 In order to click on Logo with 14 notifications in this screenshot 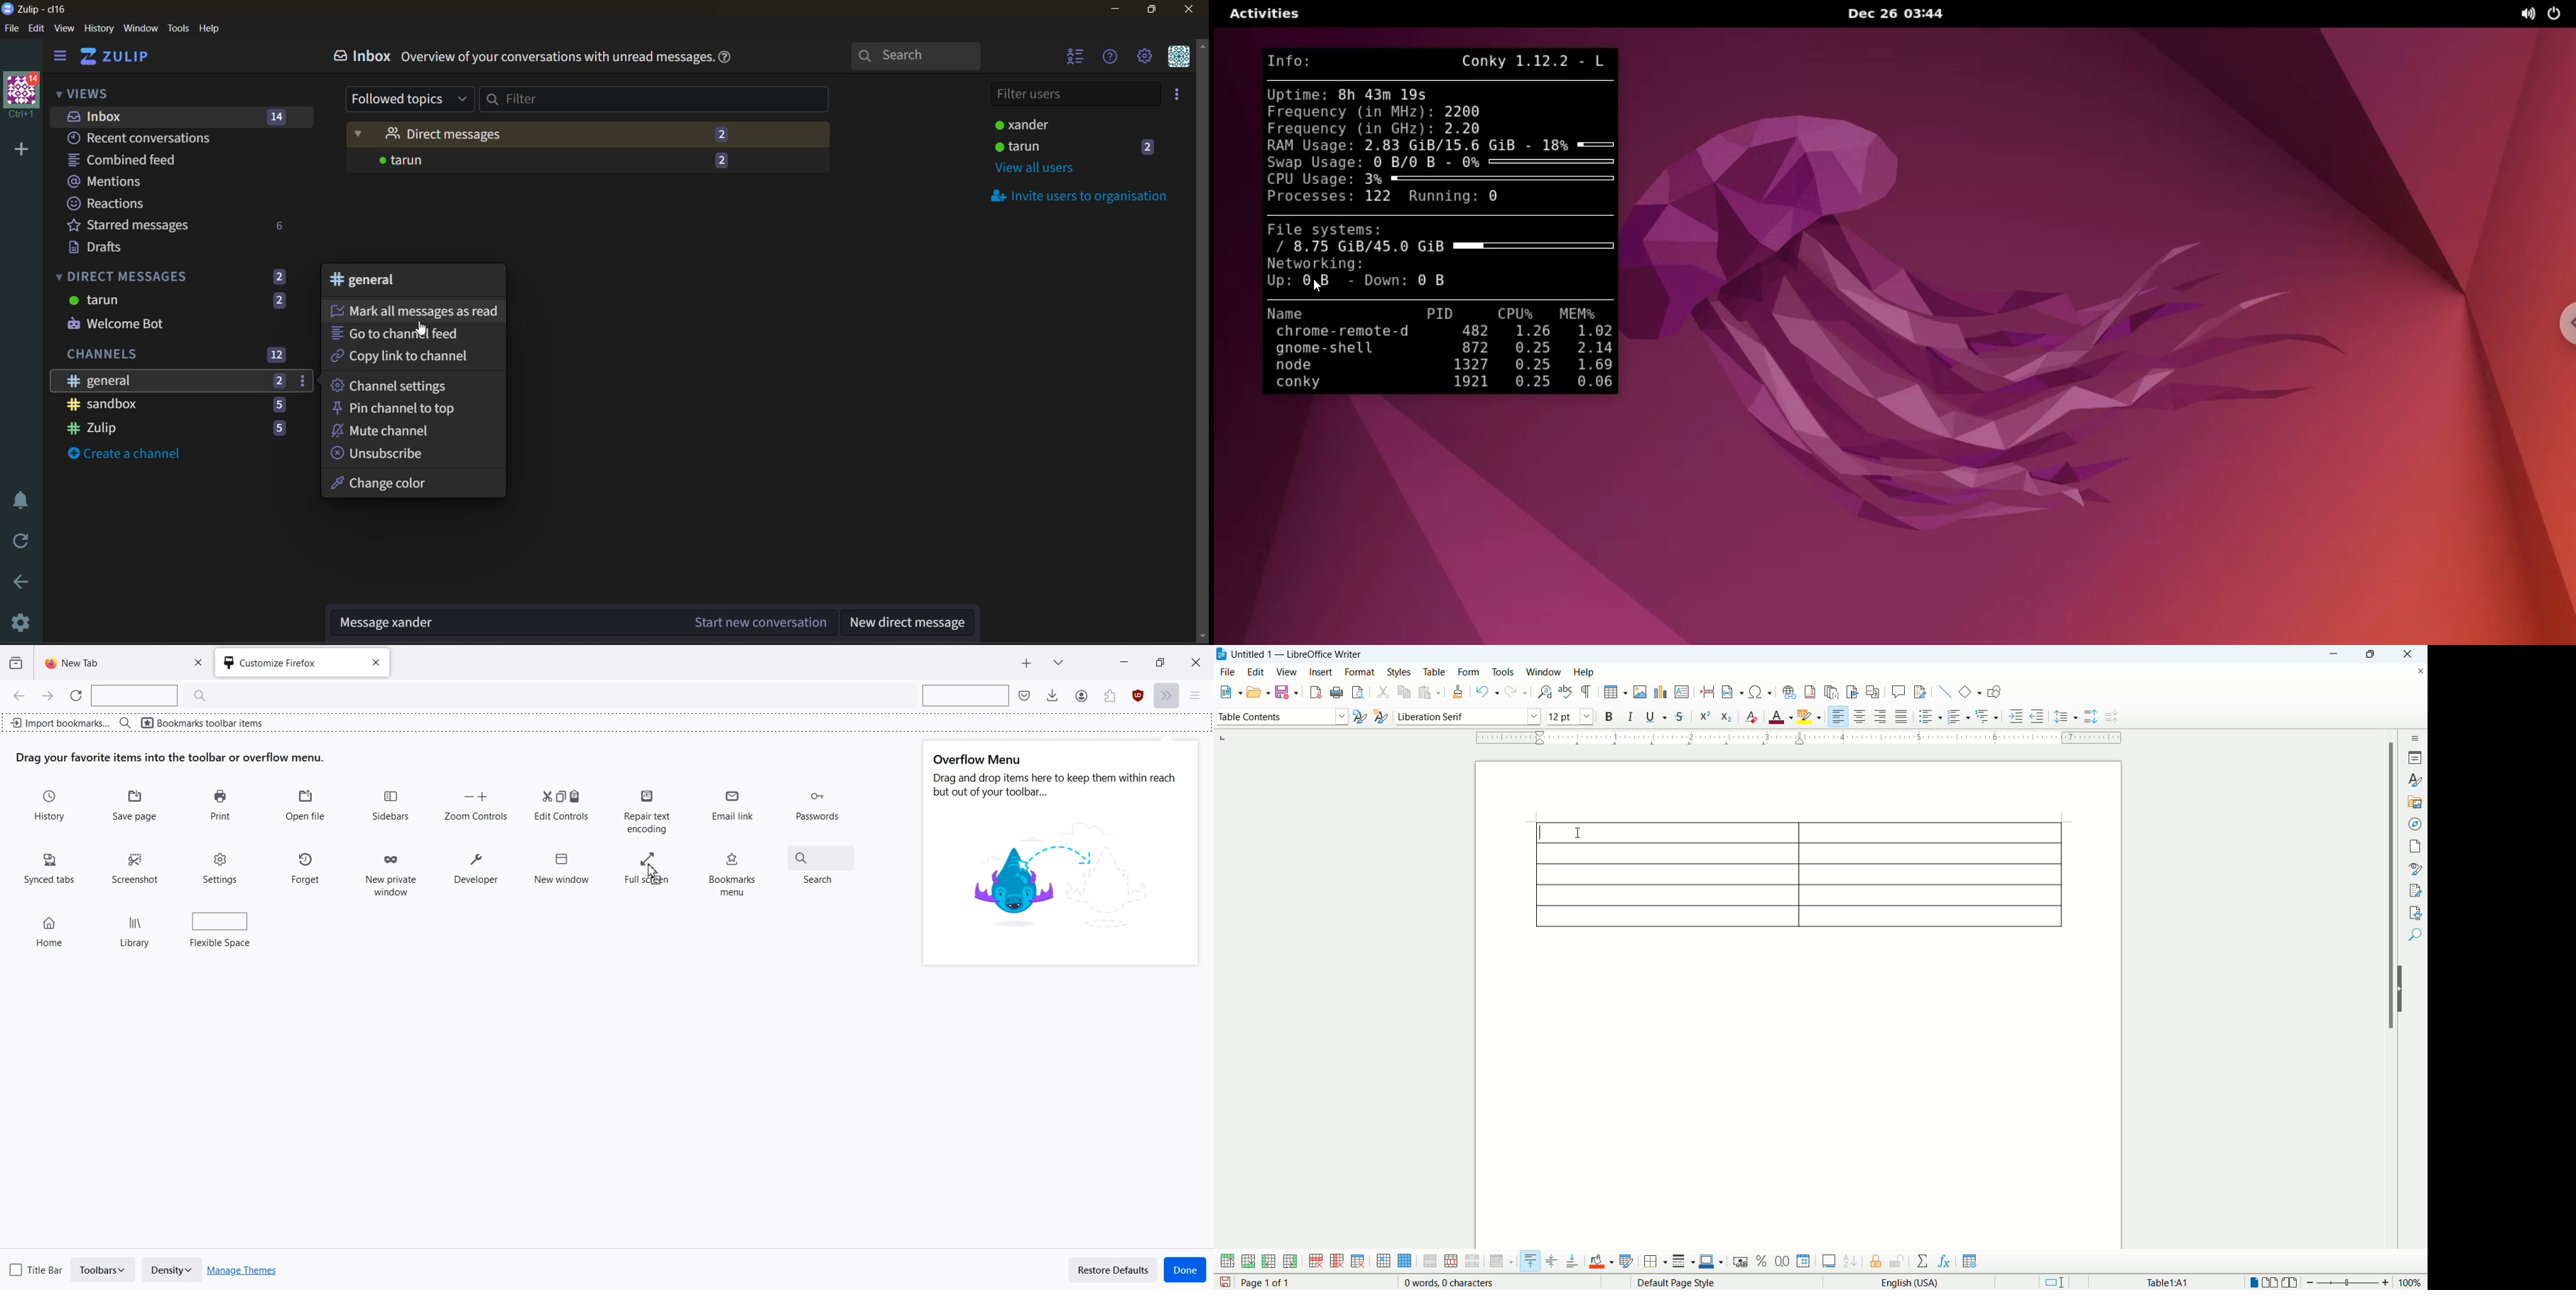, I will do `click(20, 98)`.